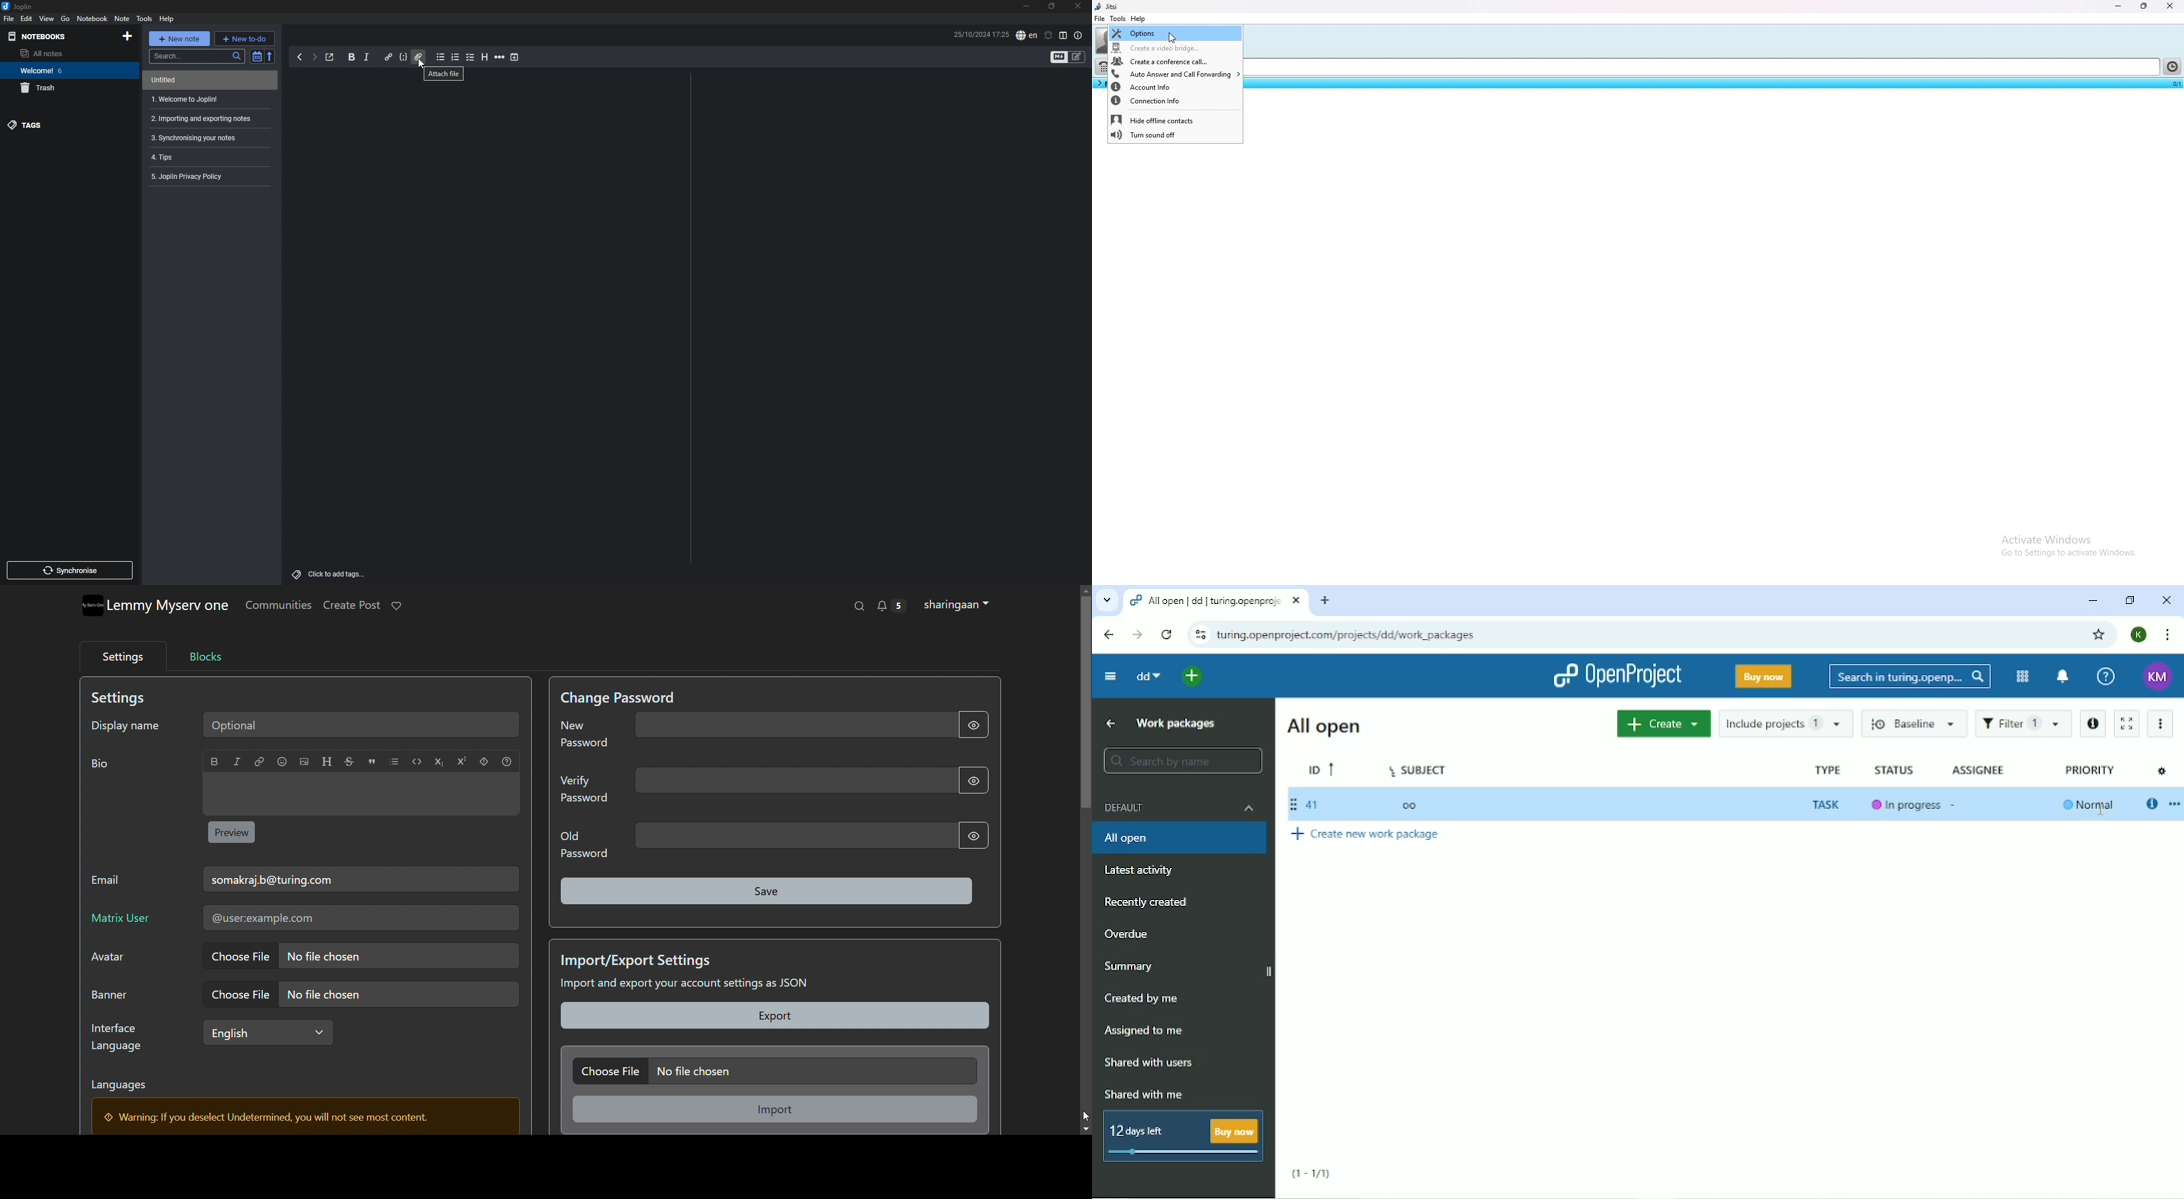 This screenshot has width=2184, height=1204. I want to click on Help, so click(2105, 676).